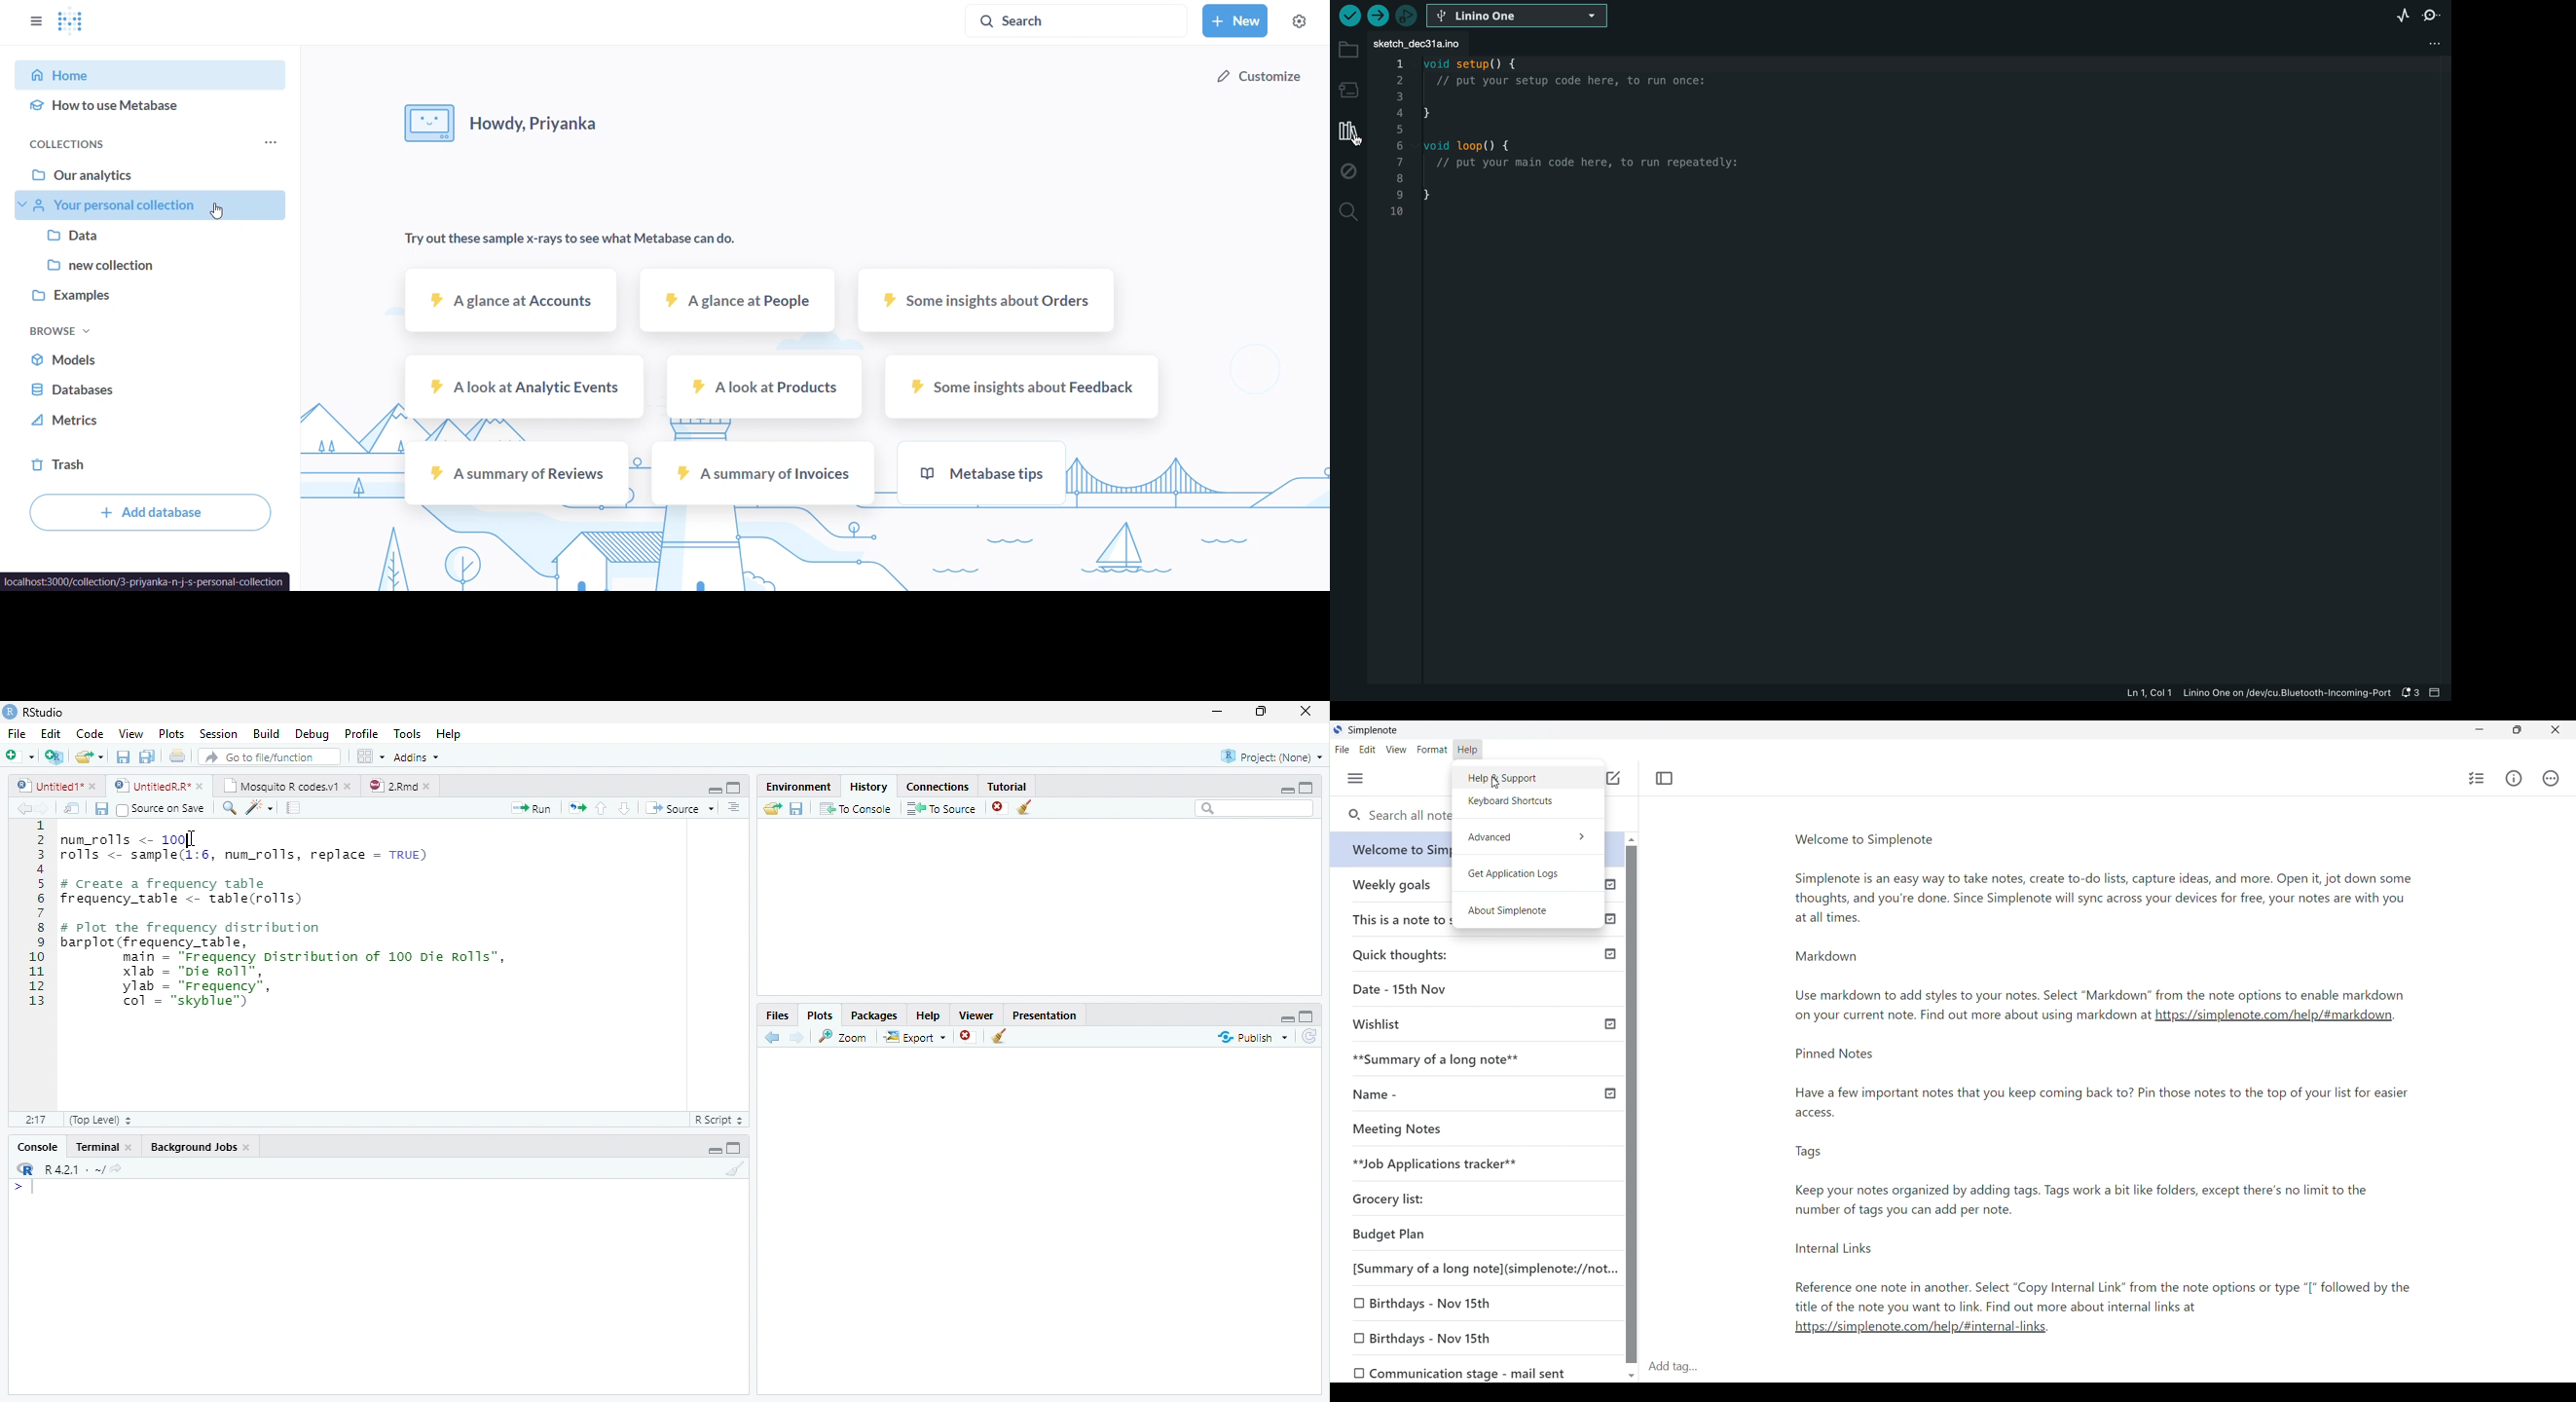  What do you see at coordinates (227, 808) in the screenshot?
I see `Find/Replace` at bounding box center [227, 808].